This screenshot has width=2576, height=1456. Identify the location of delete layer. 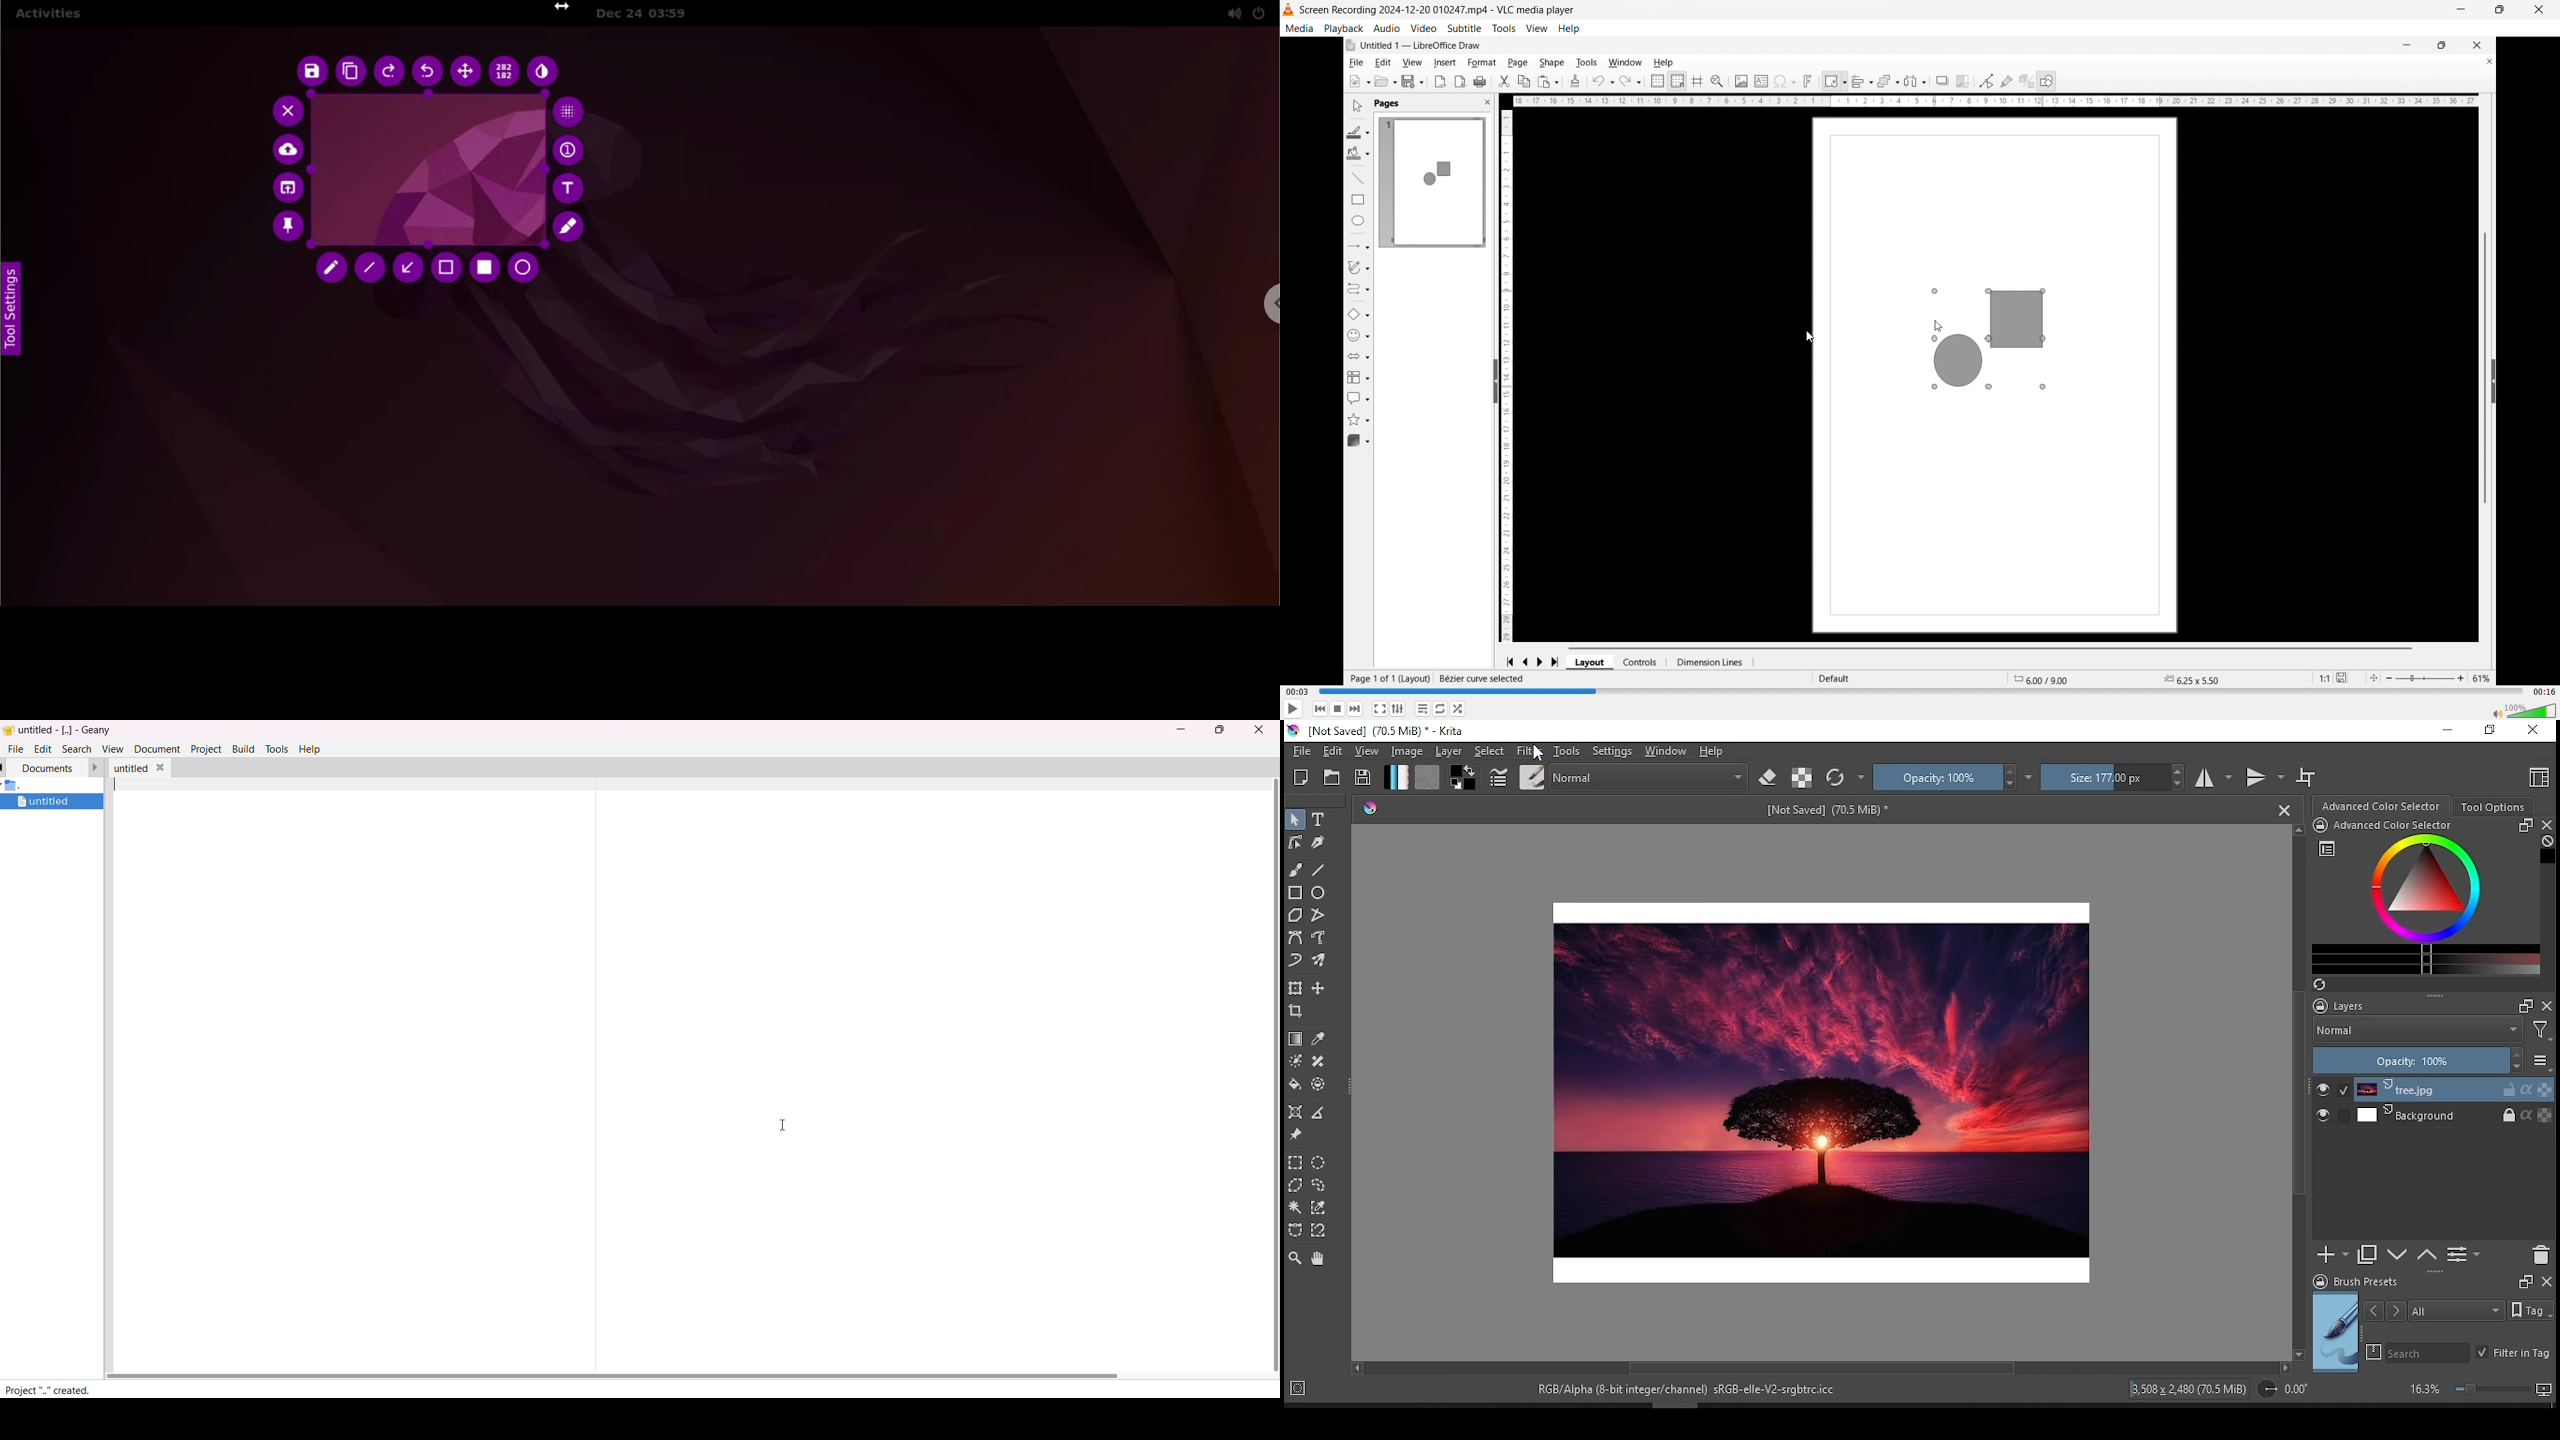
(2542, 1253).